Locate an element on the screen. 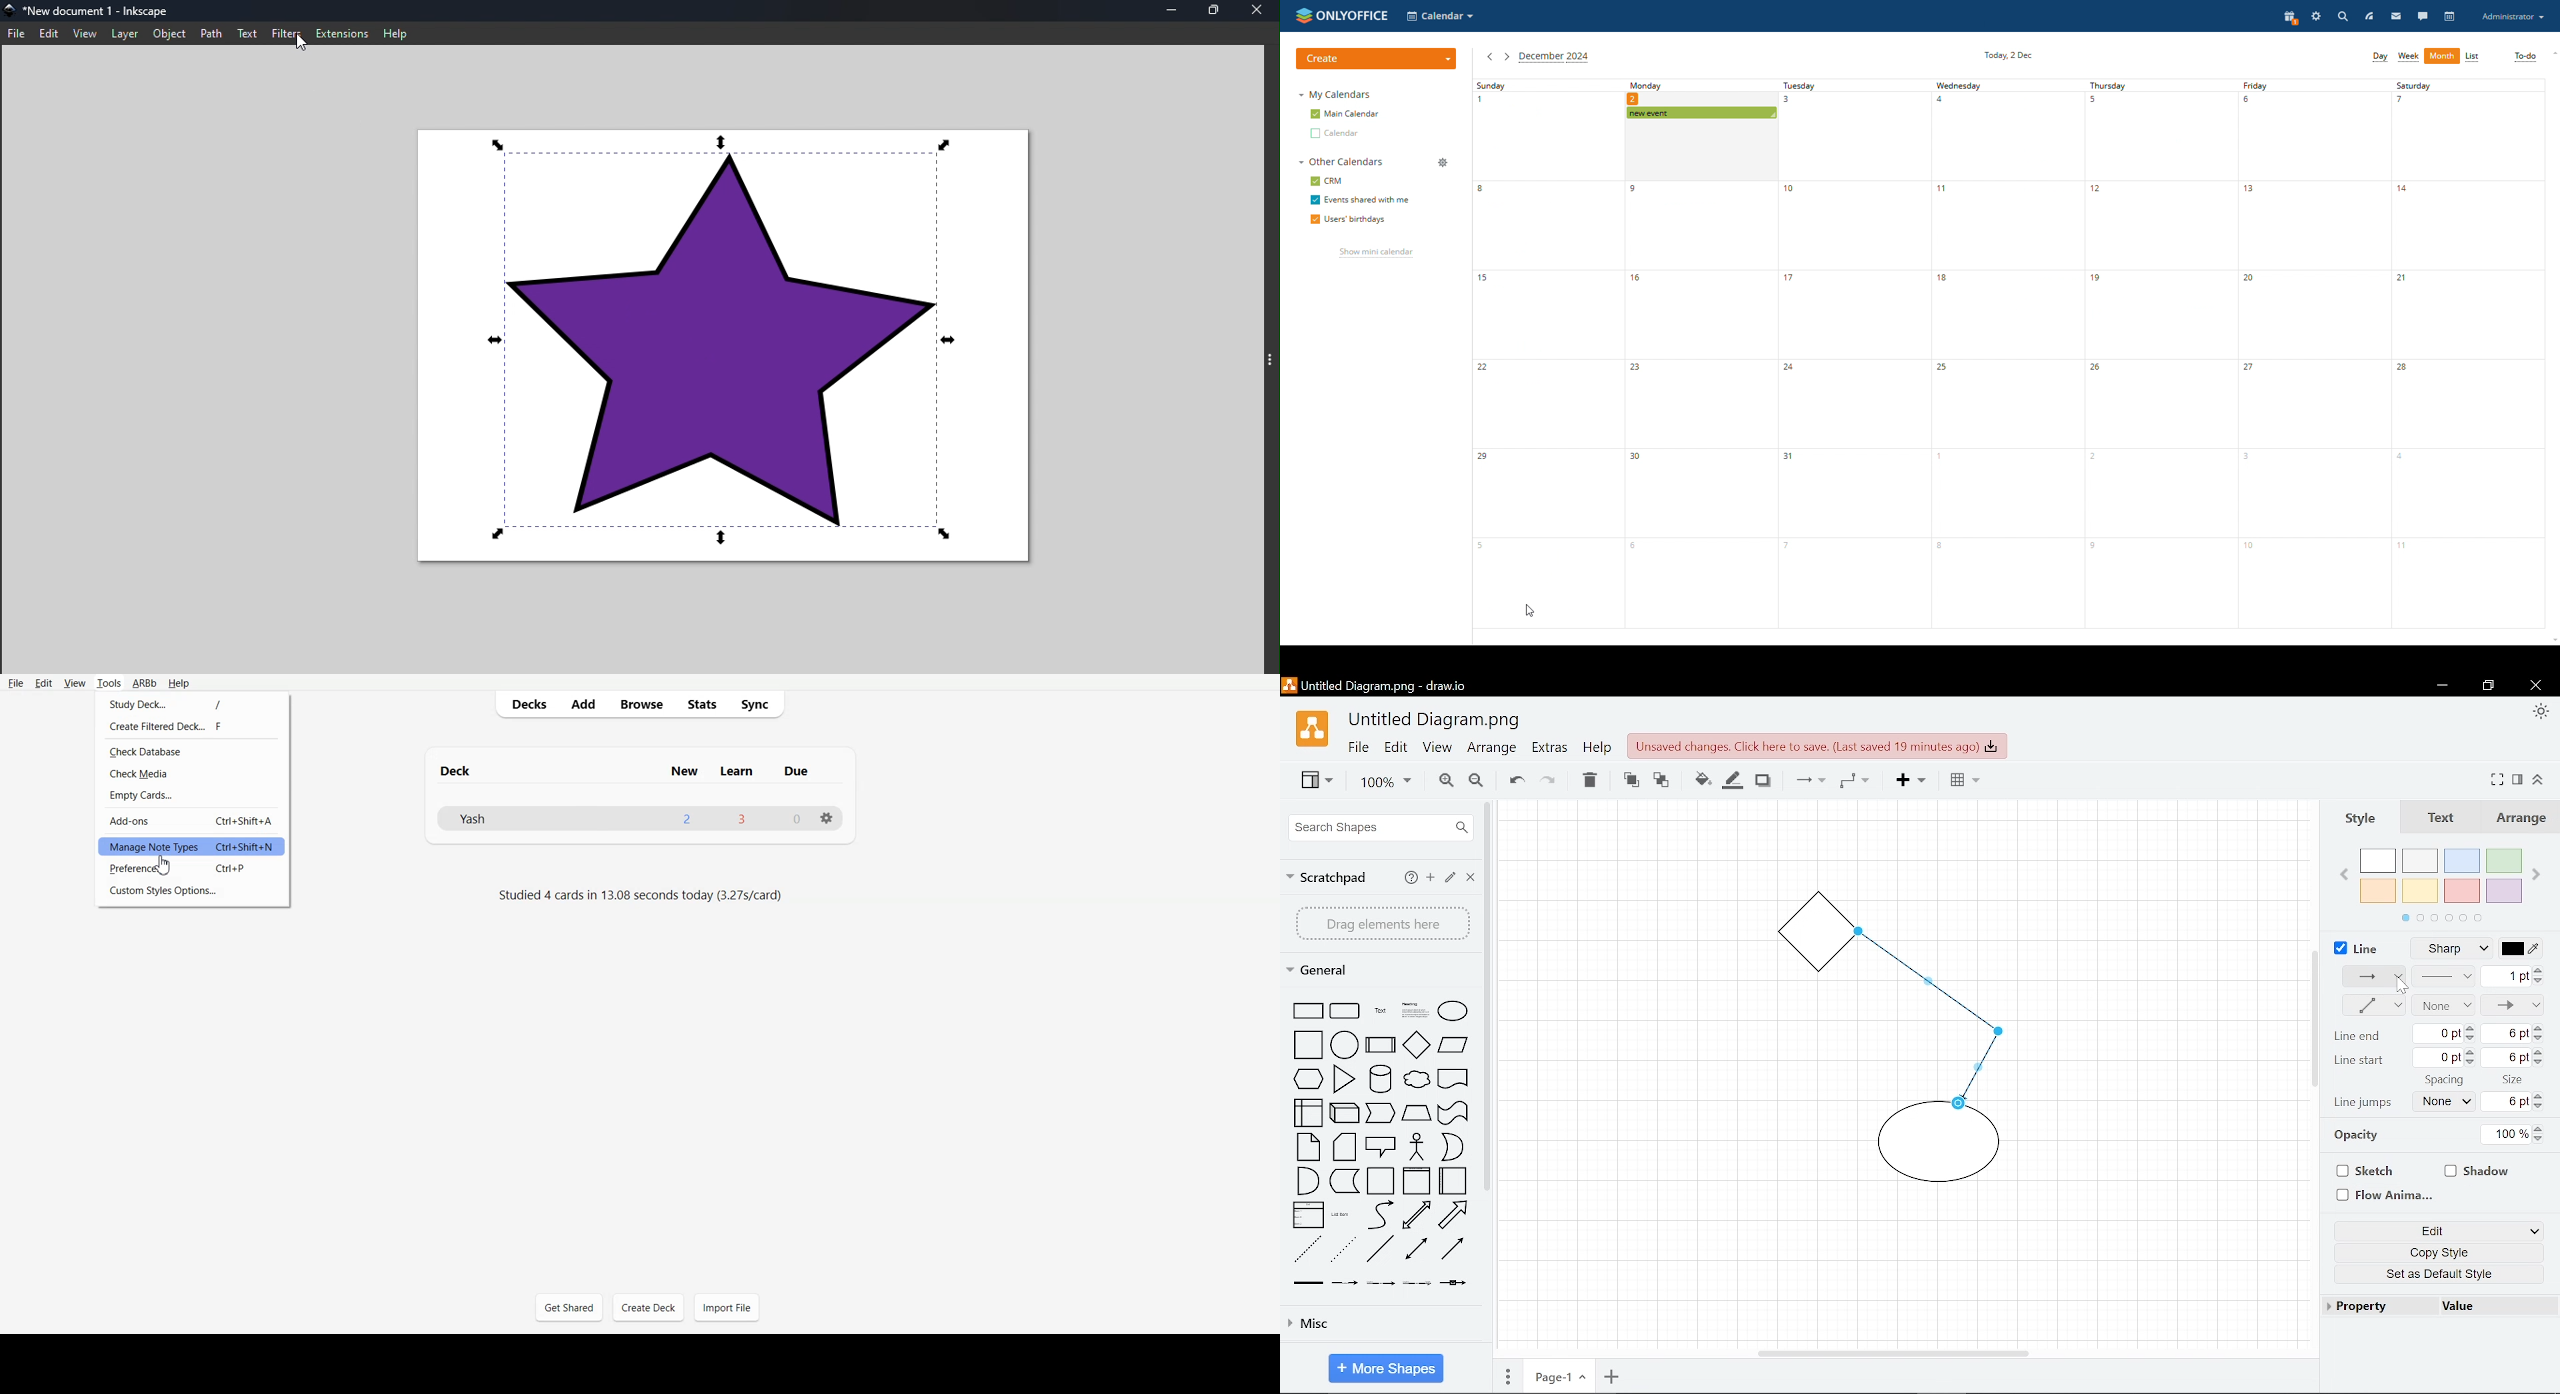 The height and width of the screenshot is (1400, 2576). shape is located at coordinates (1383, 1146).